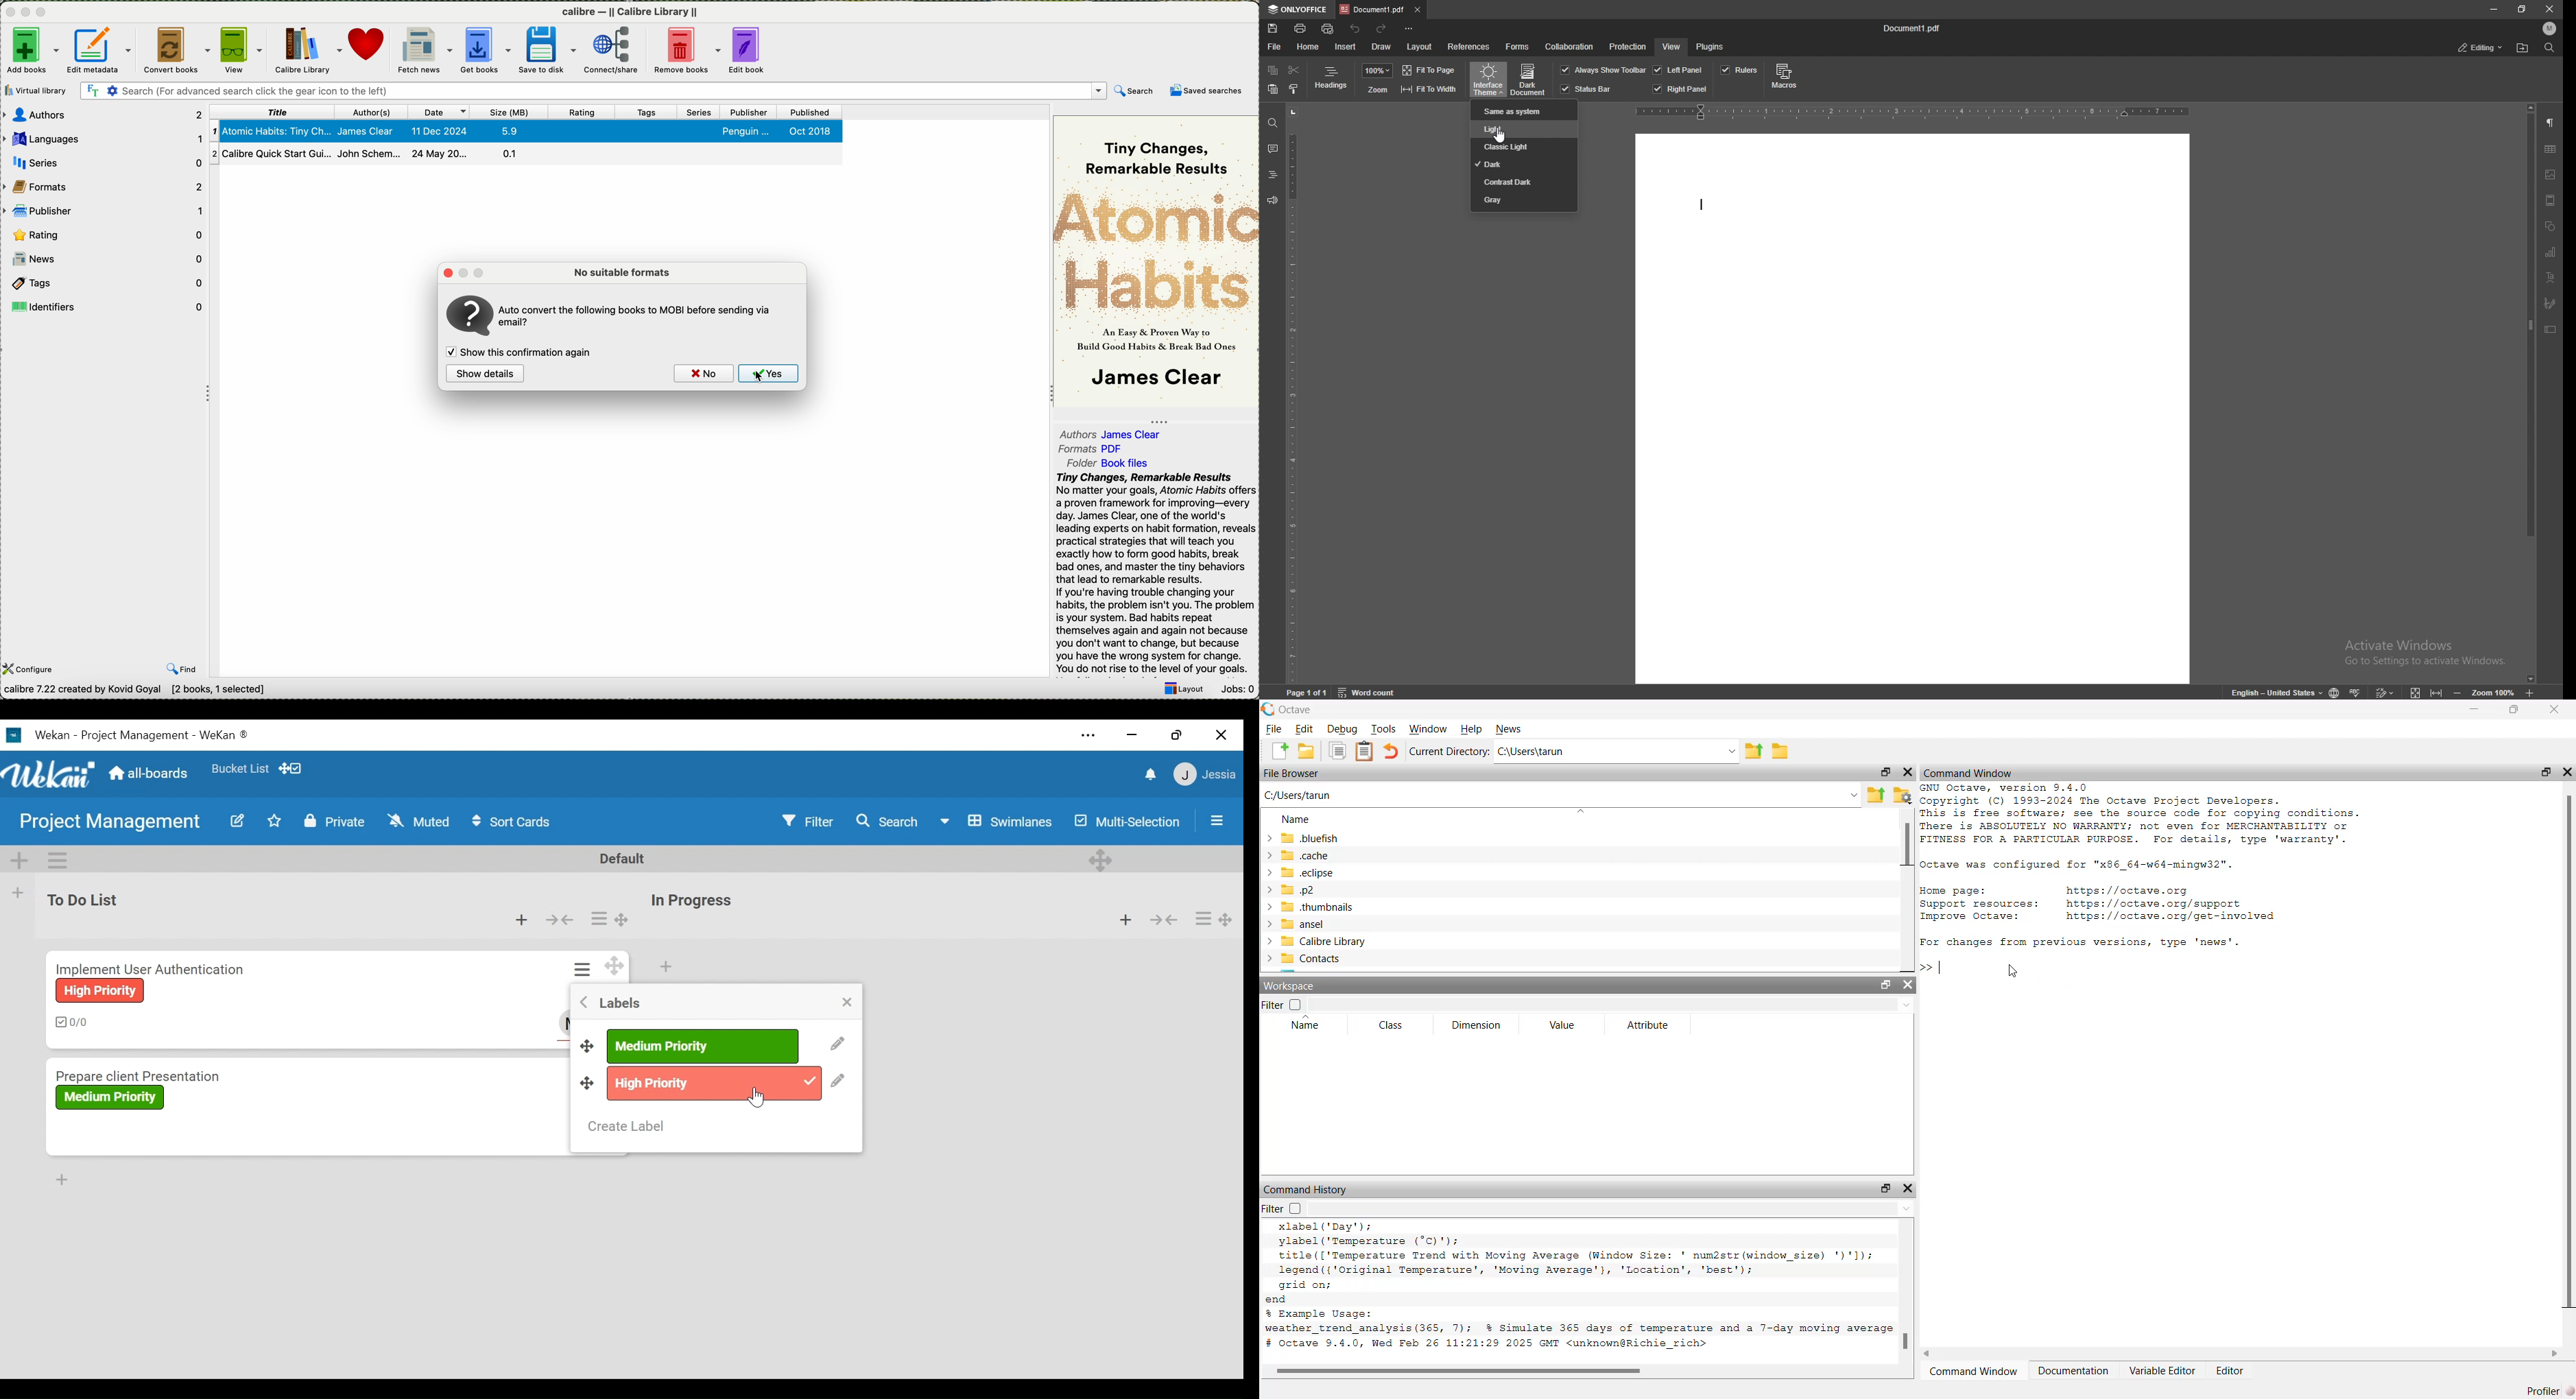 This screenshot has width=2576, height=1400. I want to click on date, so click(440, 111).